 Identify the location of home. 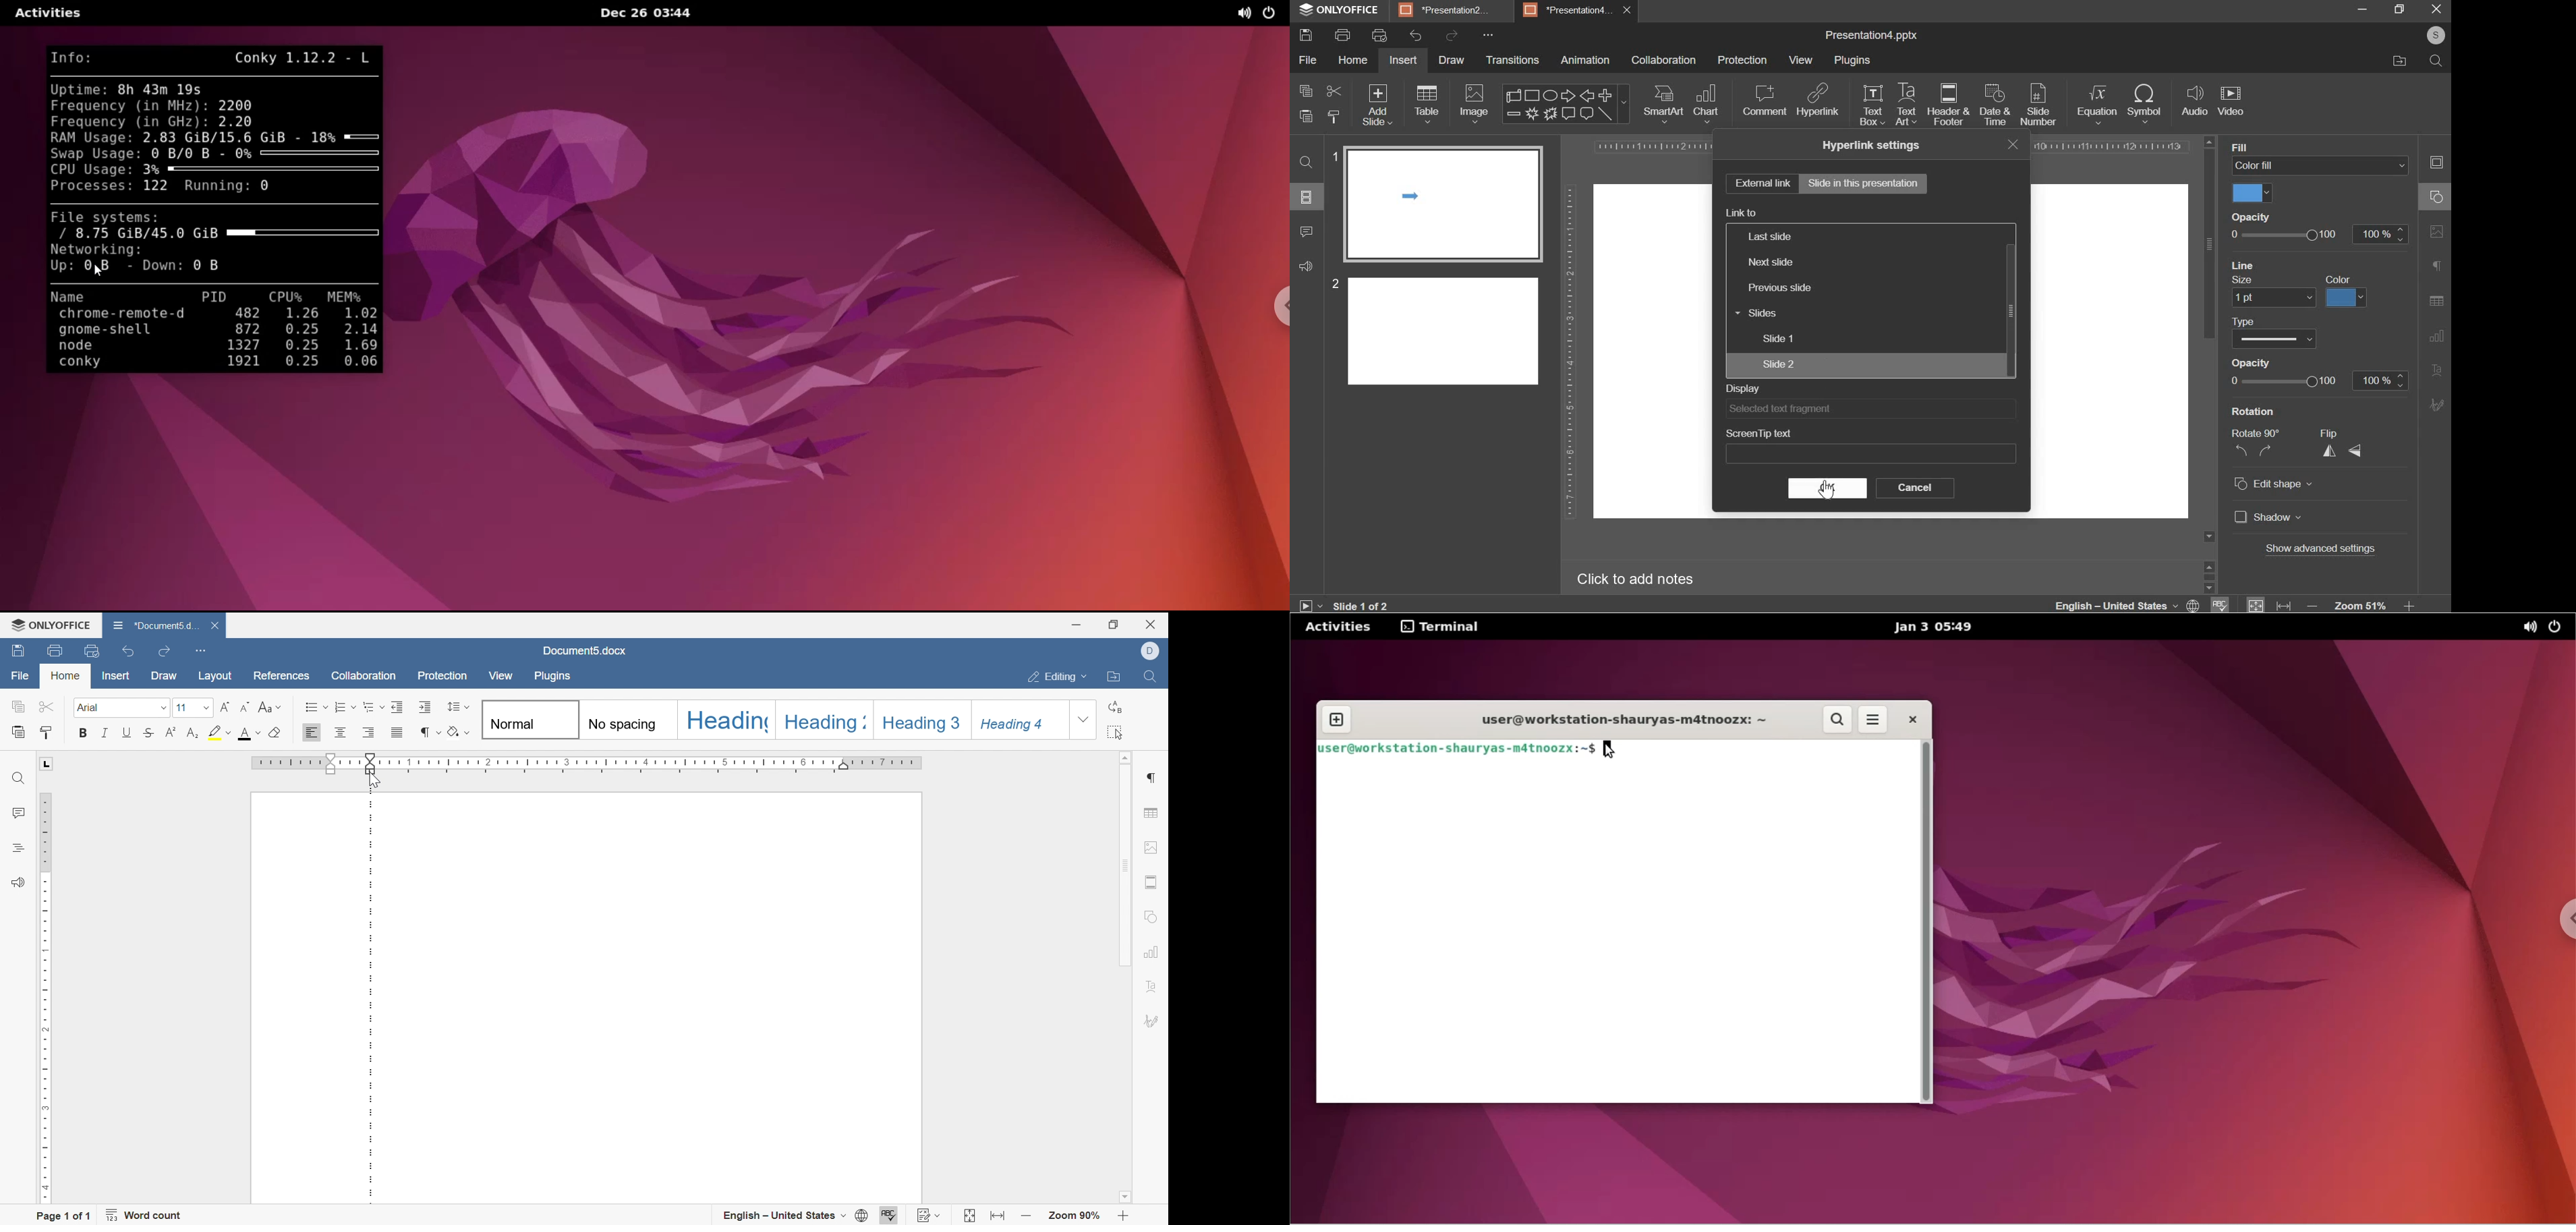
(1353, 60).